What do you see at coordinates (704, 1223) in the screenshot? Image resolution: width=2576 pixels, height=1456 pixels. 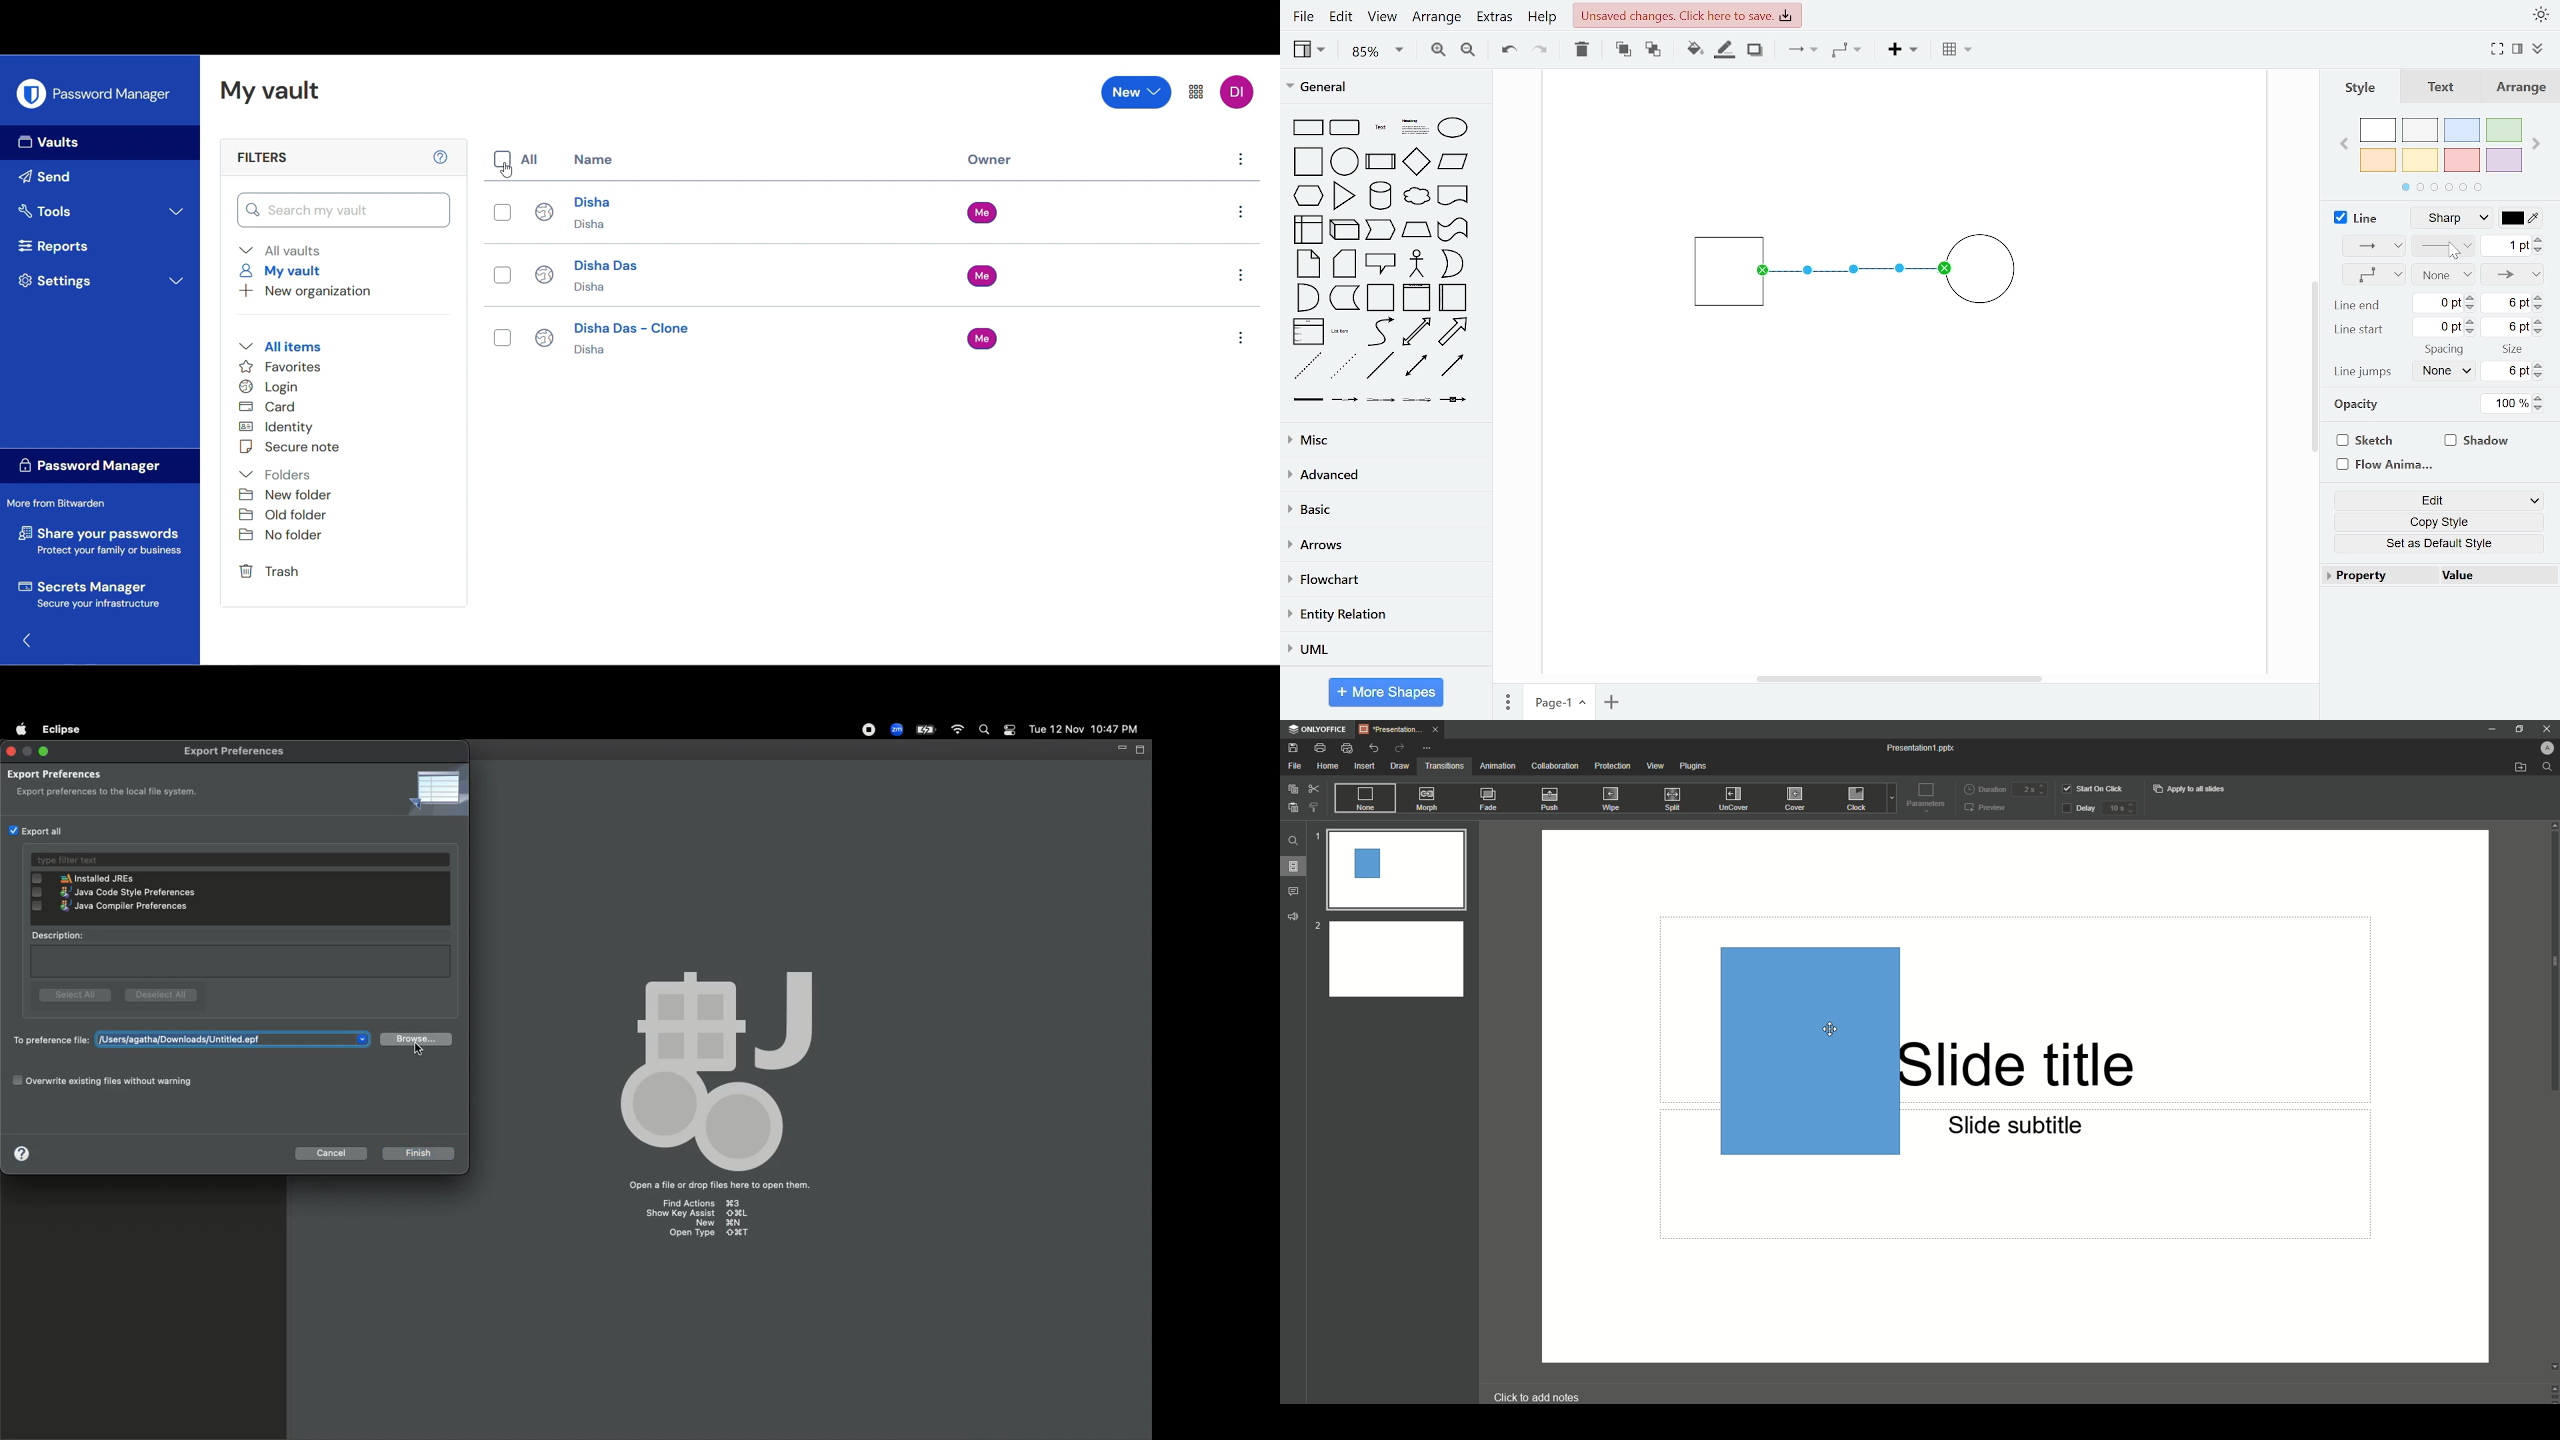 I see `new ` at bounding box center [704, 1223].